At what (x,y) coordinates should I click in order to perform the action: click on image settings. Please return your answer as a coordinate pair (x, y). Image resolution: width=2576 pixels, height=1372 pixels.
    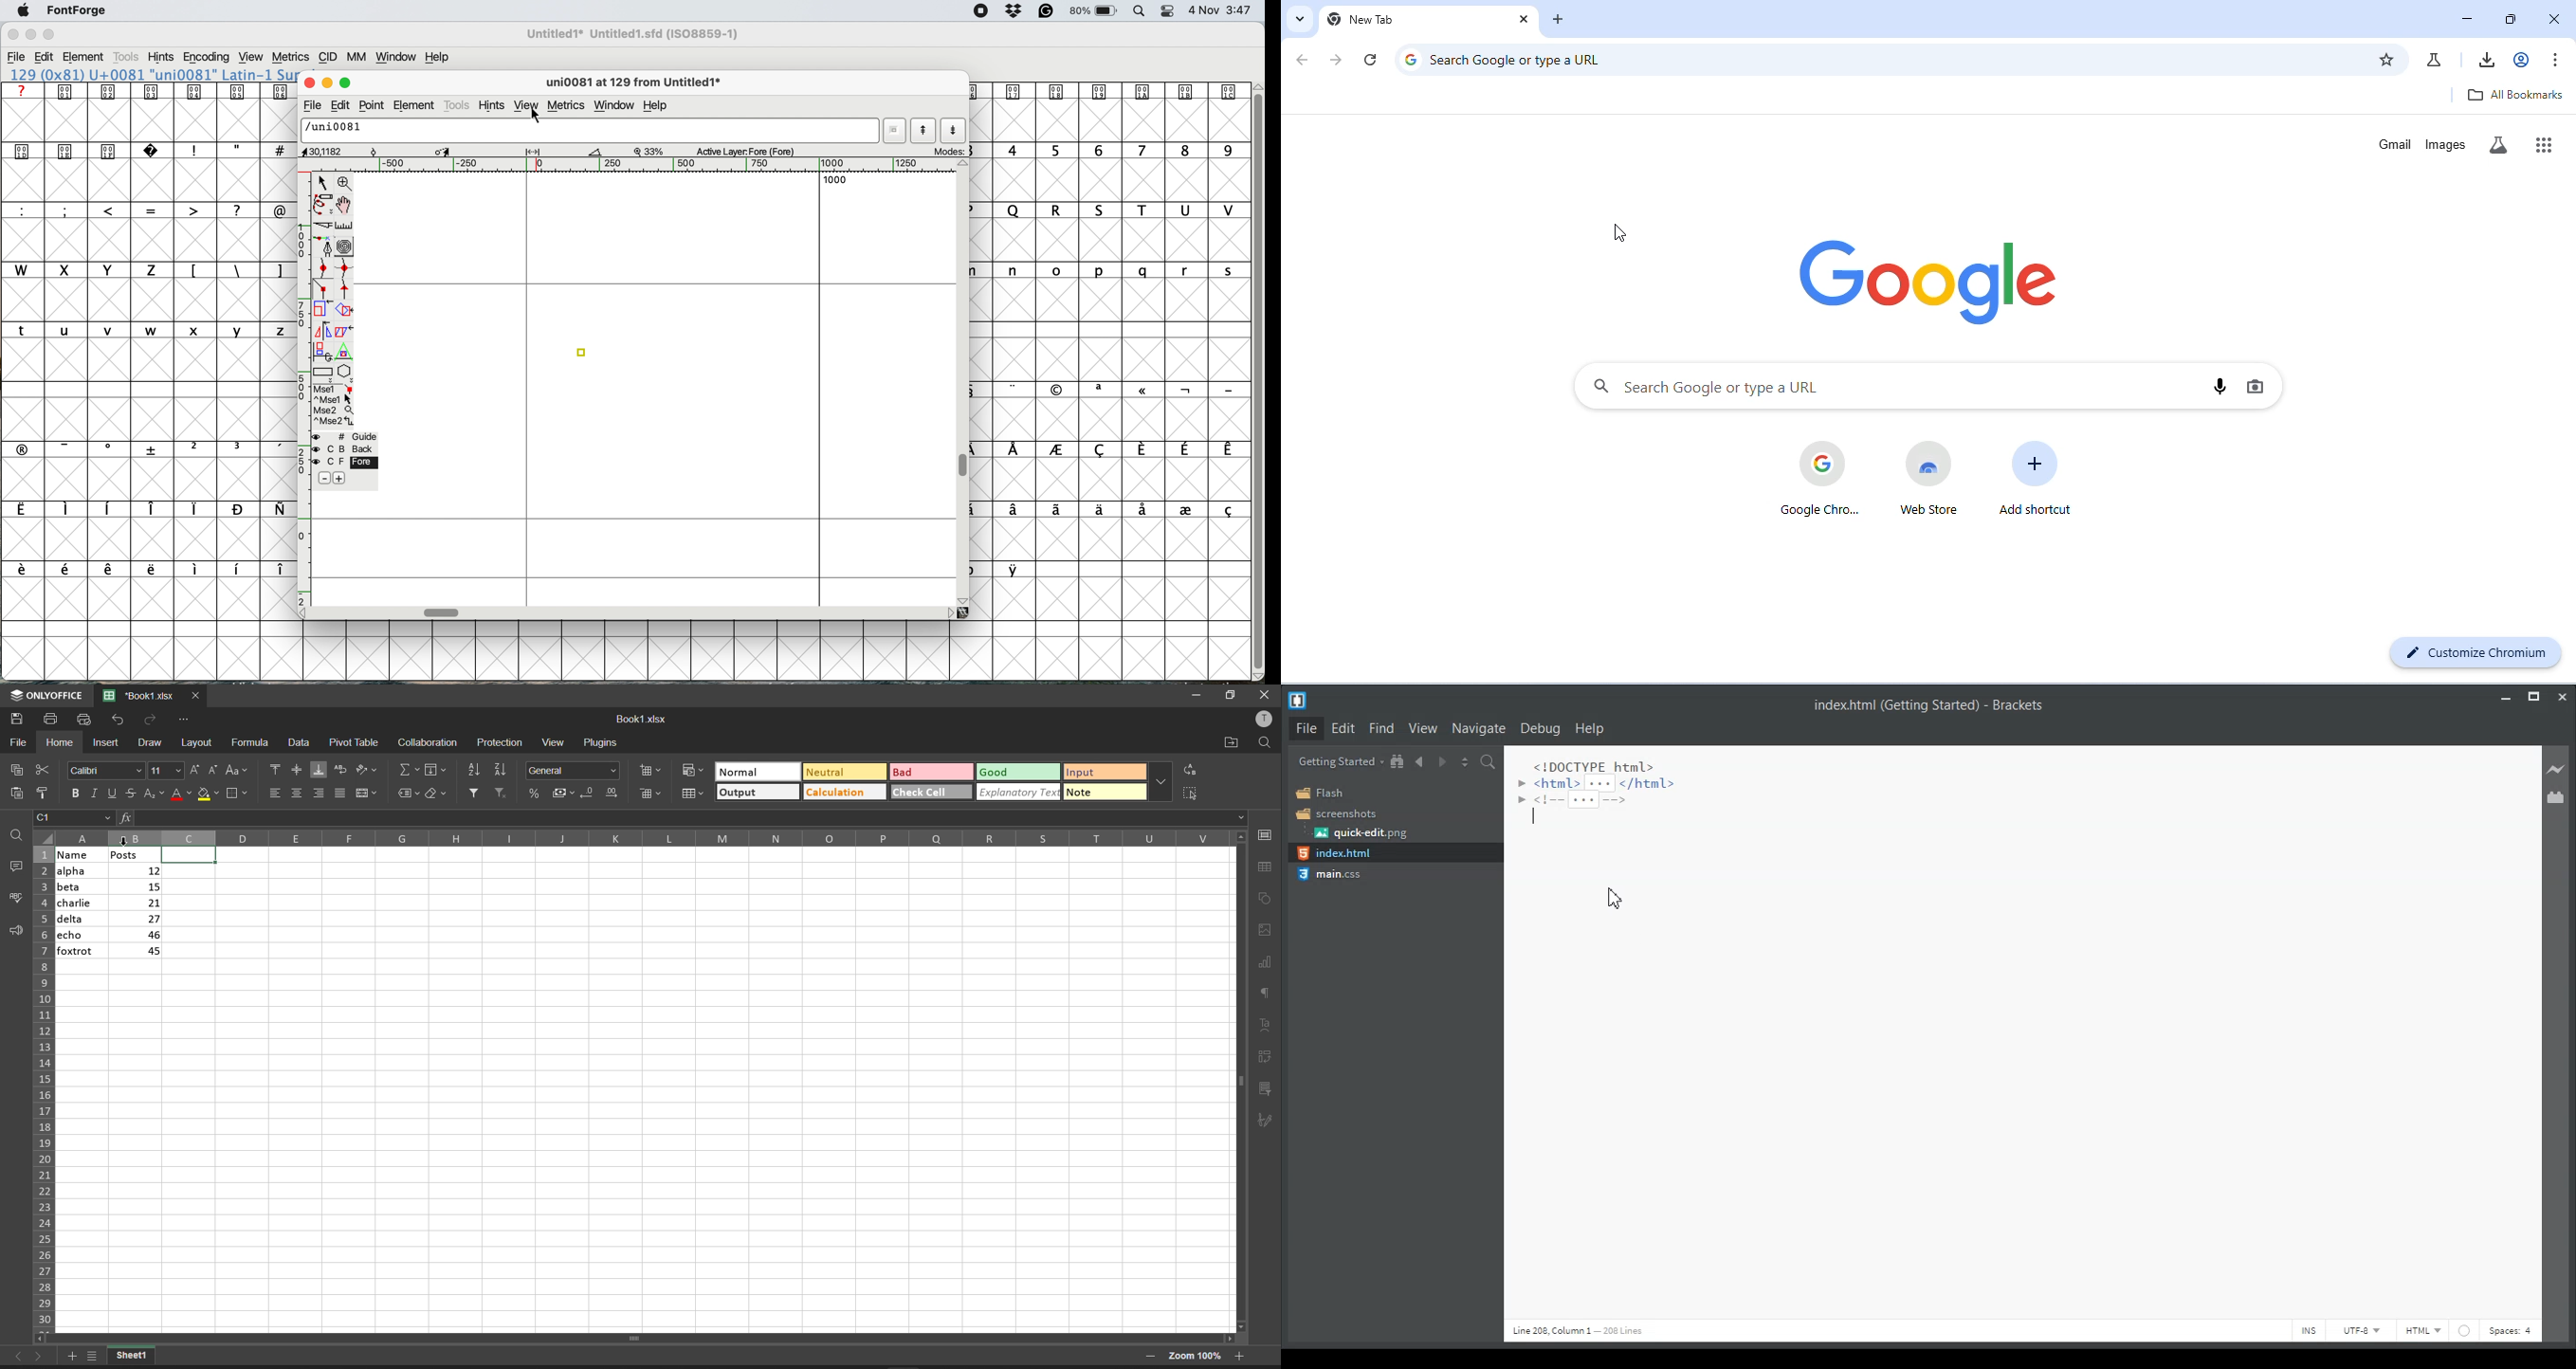
    Looking at the image, I should click on (1269, 931).